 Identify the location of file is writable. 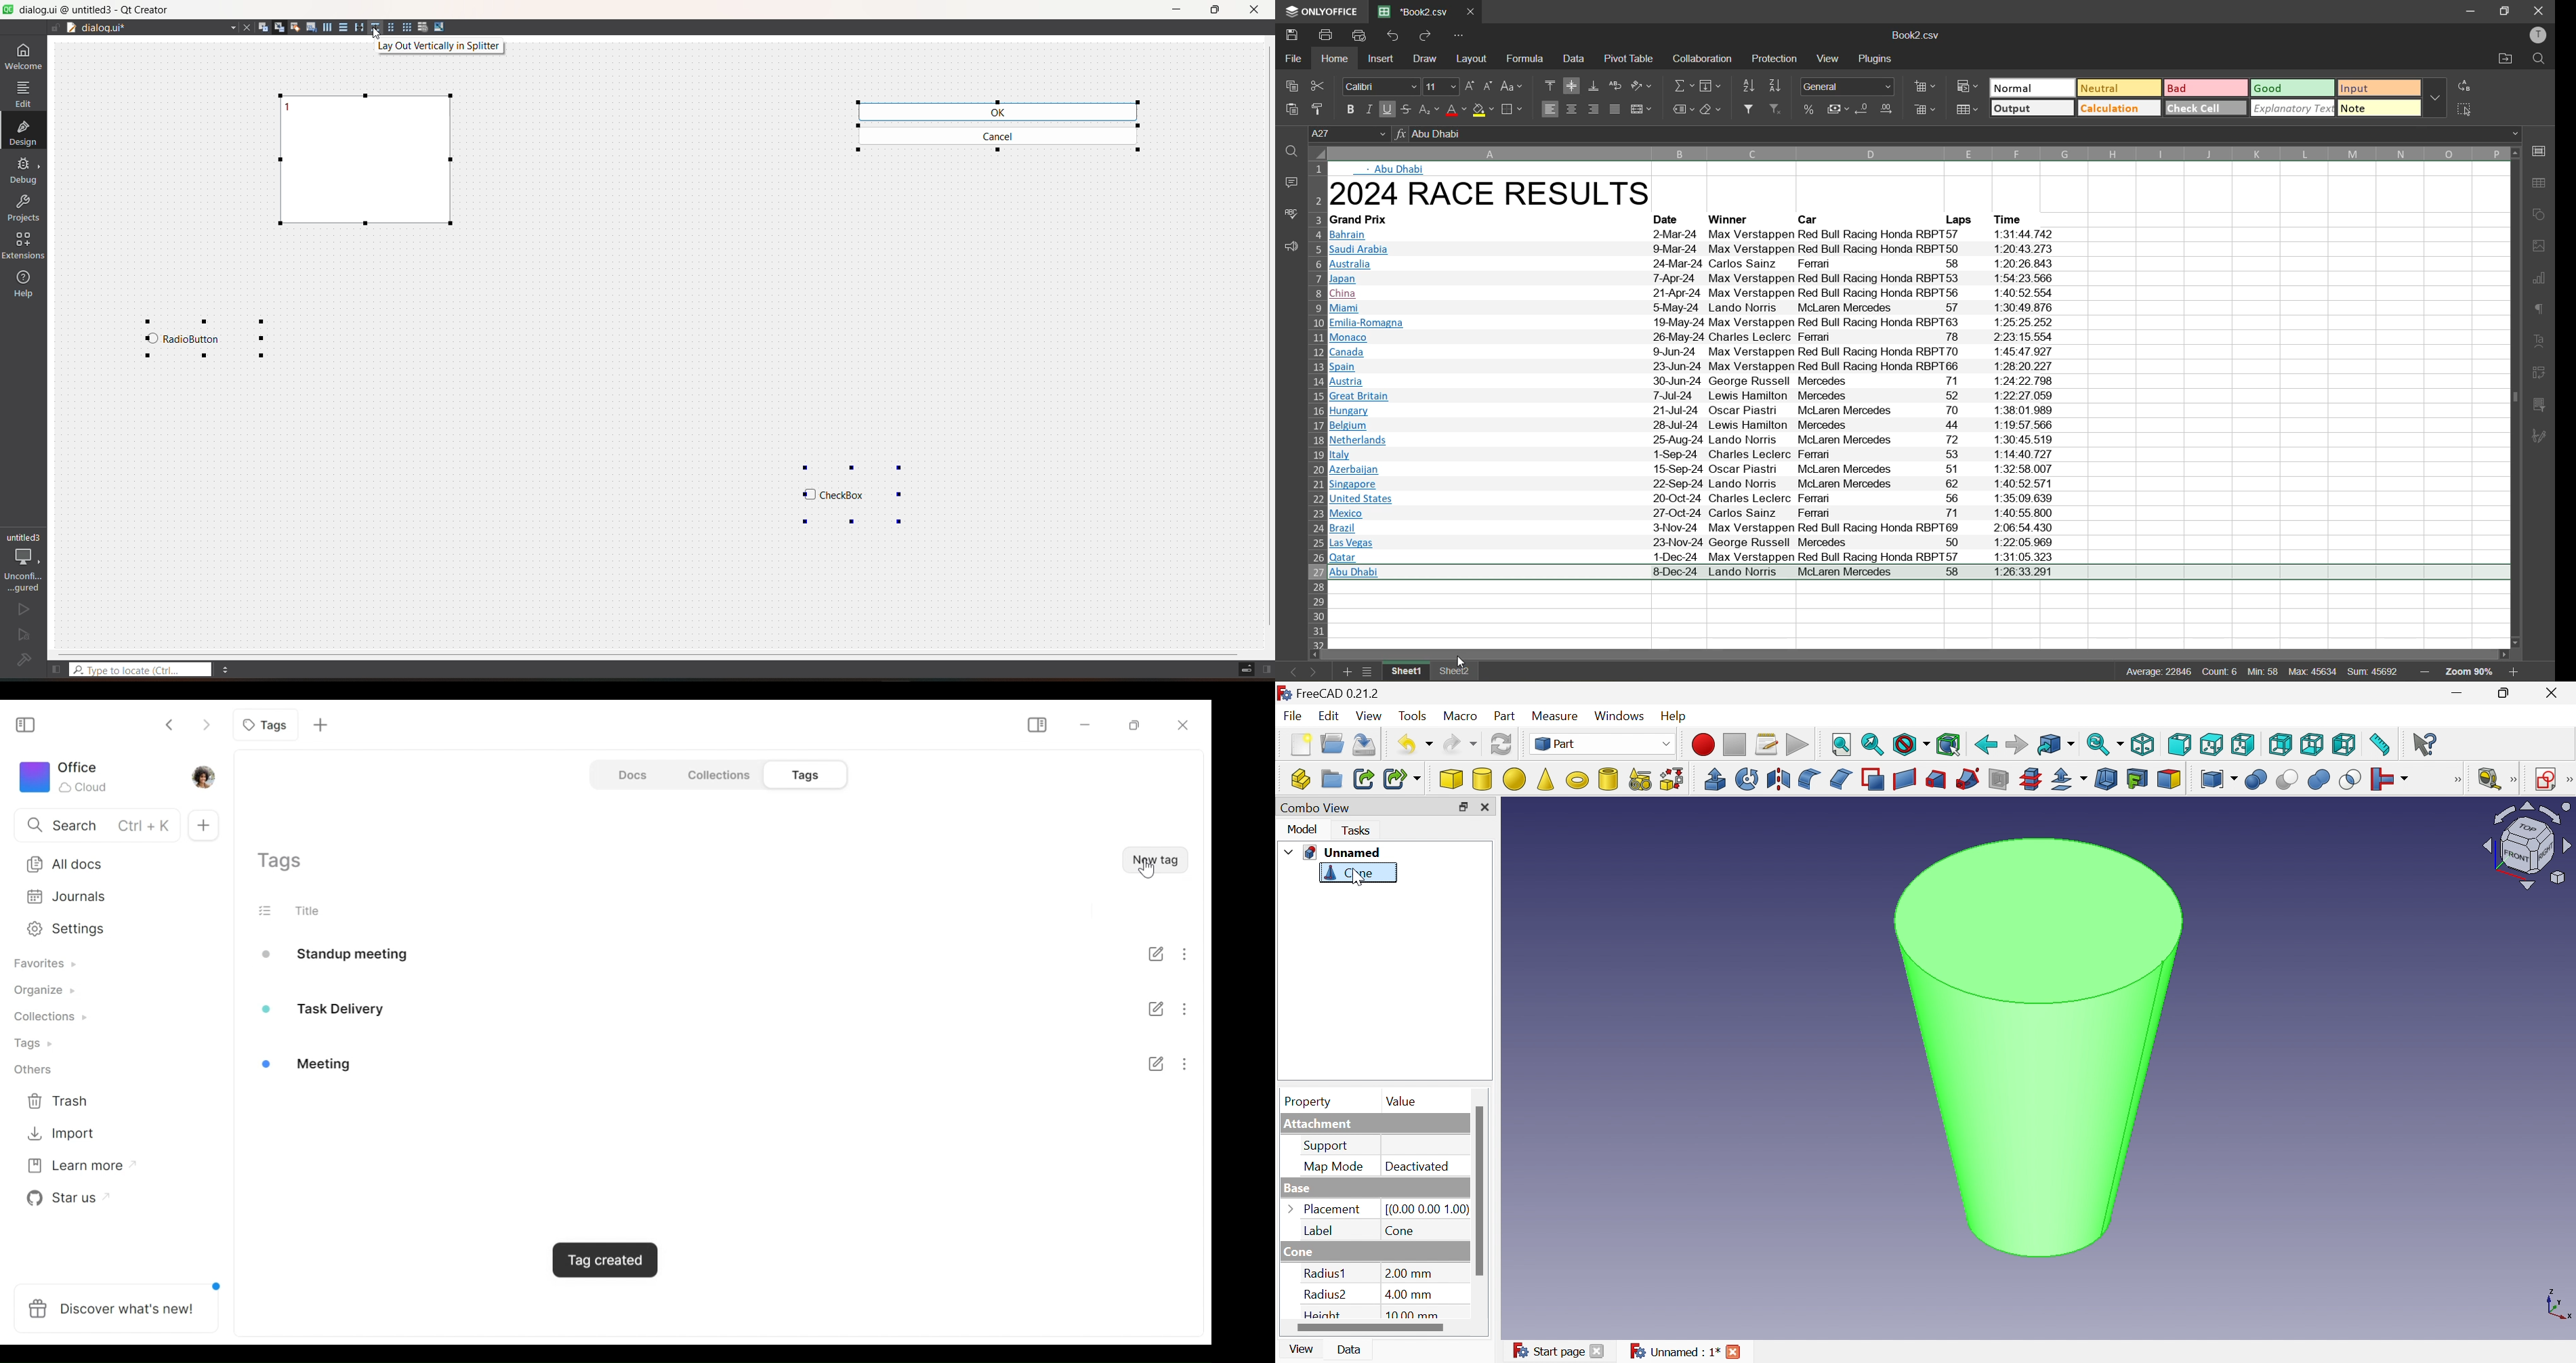
(54, 29).